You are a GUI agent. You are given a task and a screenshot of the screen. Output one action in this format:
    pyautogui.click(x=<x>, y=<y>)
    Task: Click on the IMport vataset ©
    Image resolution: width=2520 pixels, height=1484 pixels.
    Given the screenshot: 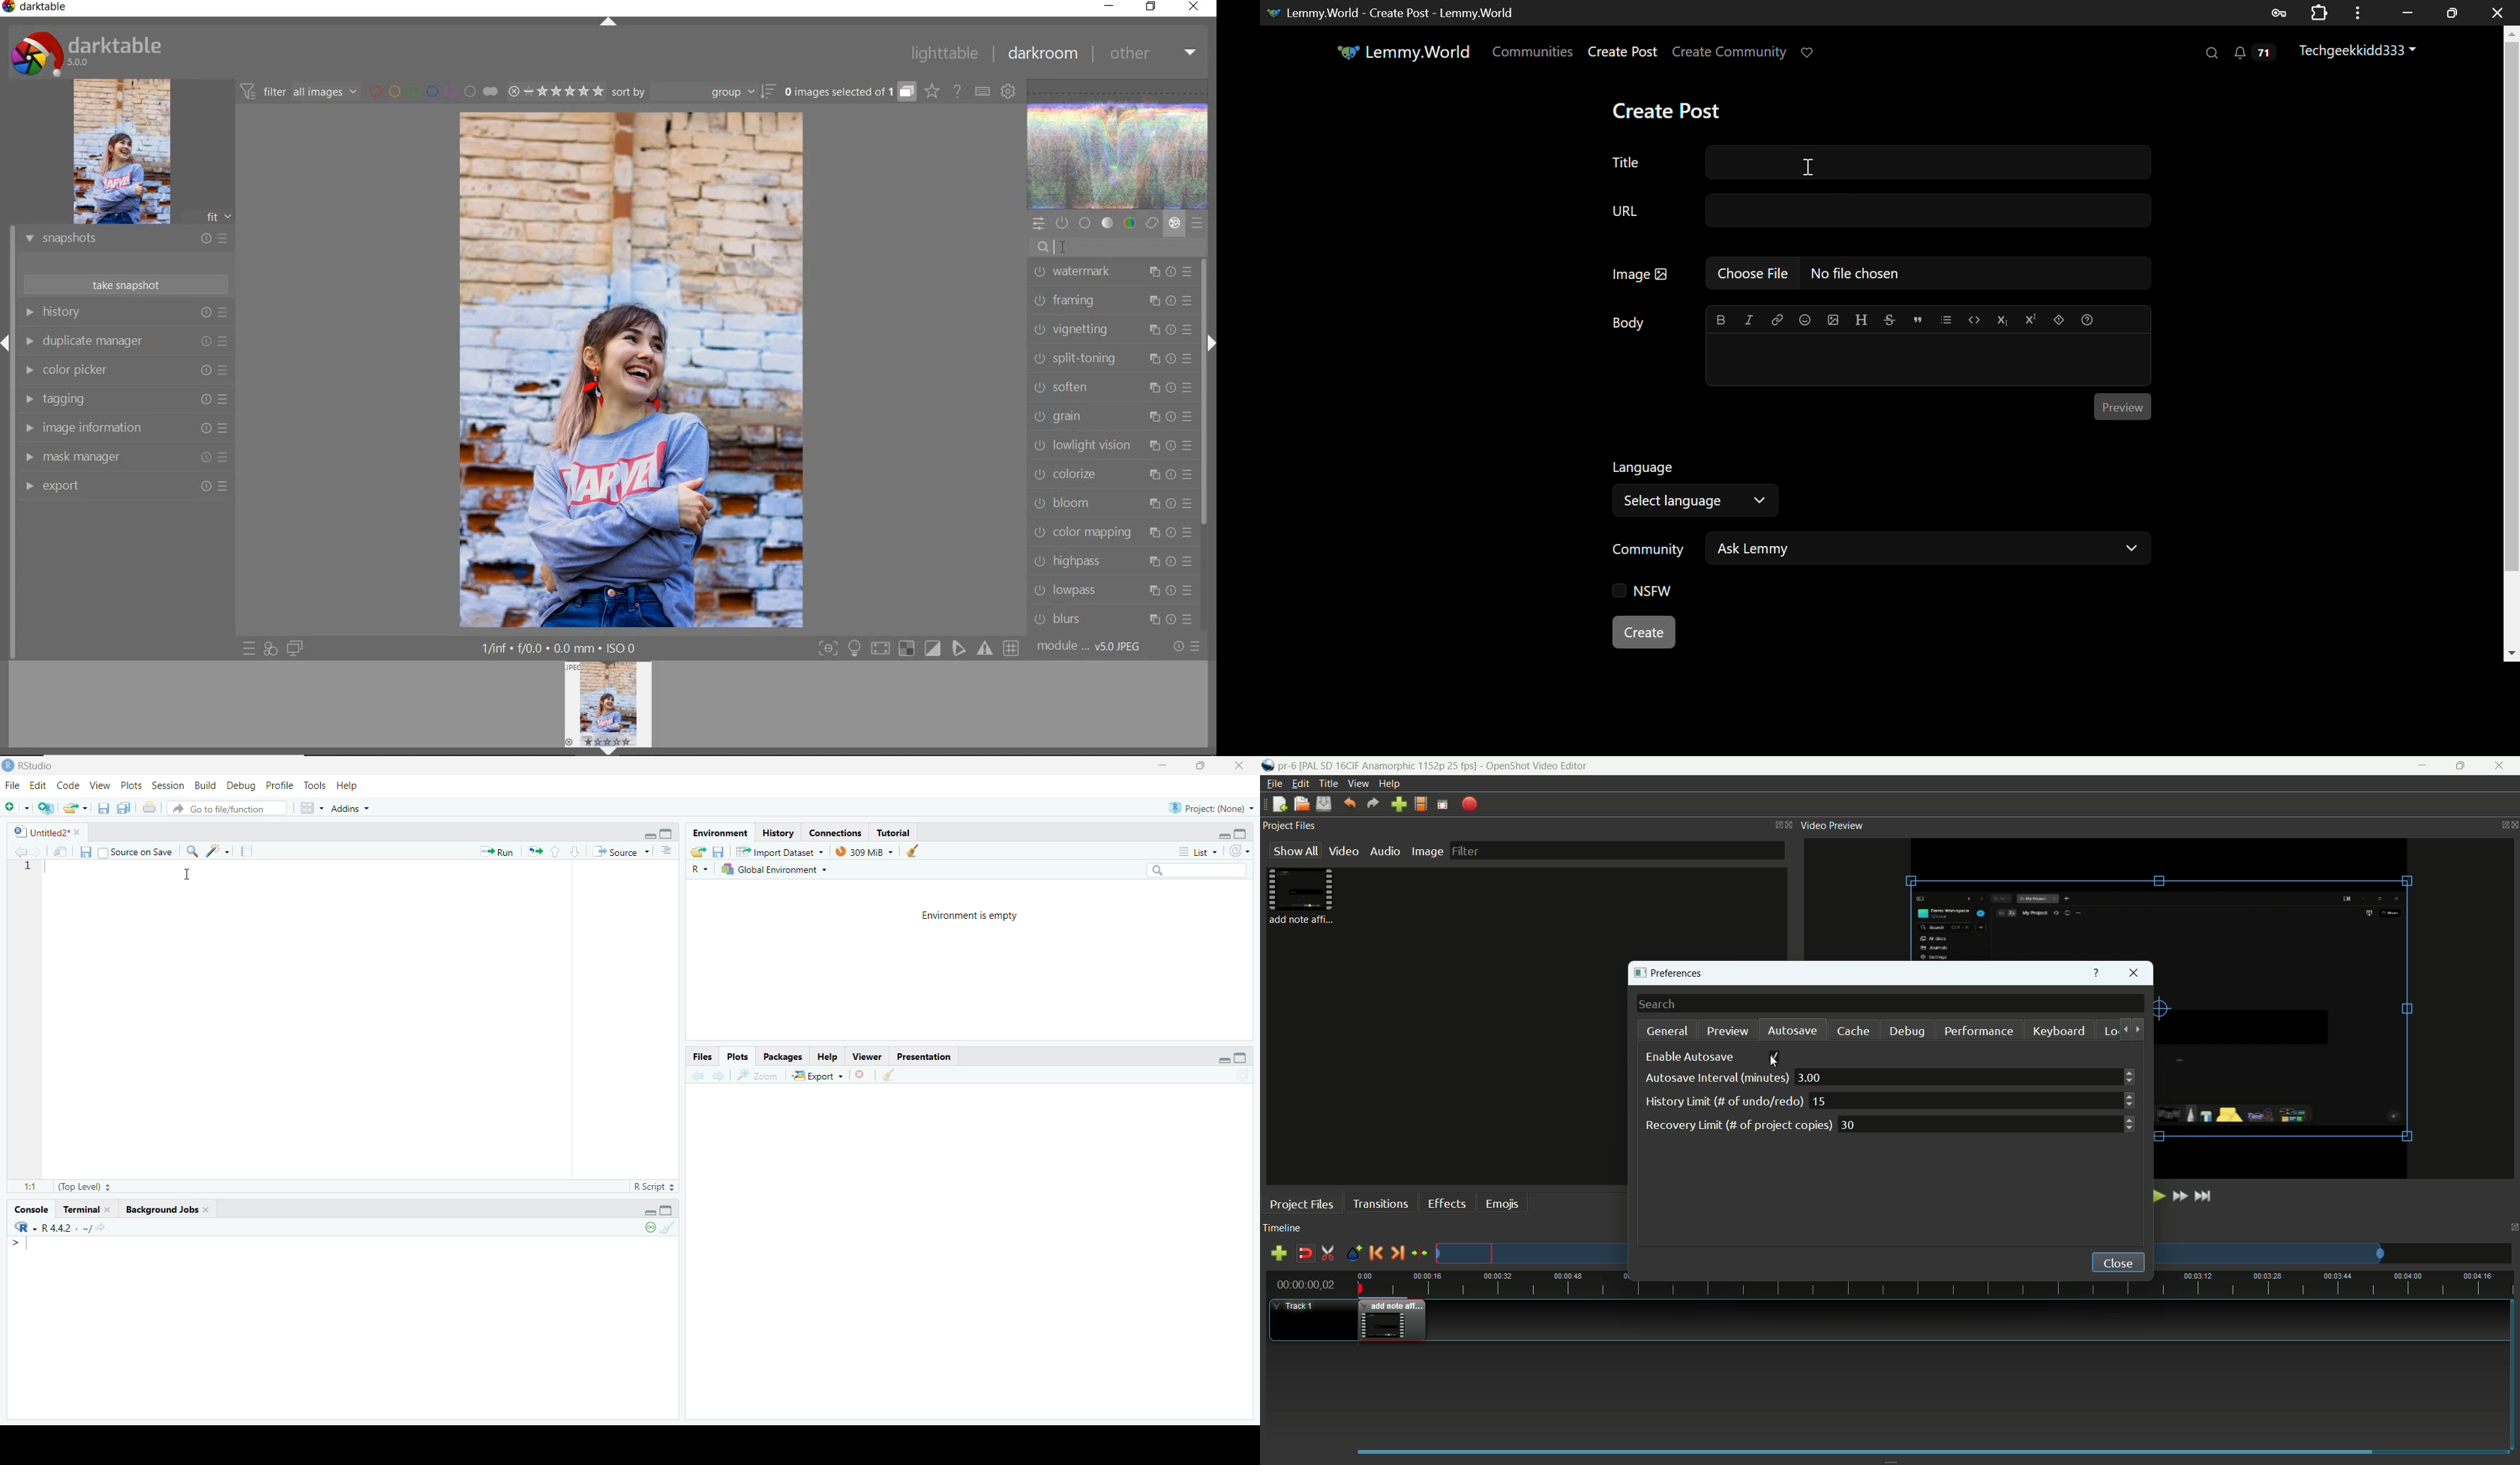 What is the action you would take?
    pyautogui.click(x=778, y=854)
    